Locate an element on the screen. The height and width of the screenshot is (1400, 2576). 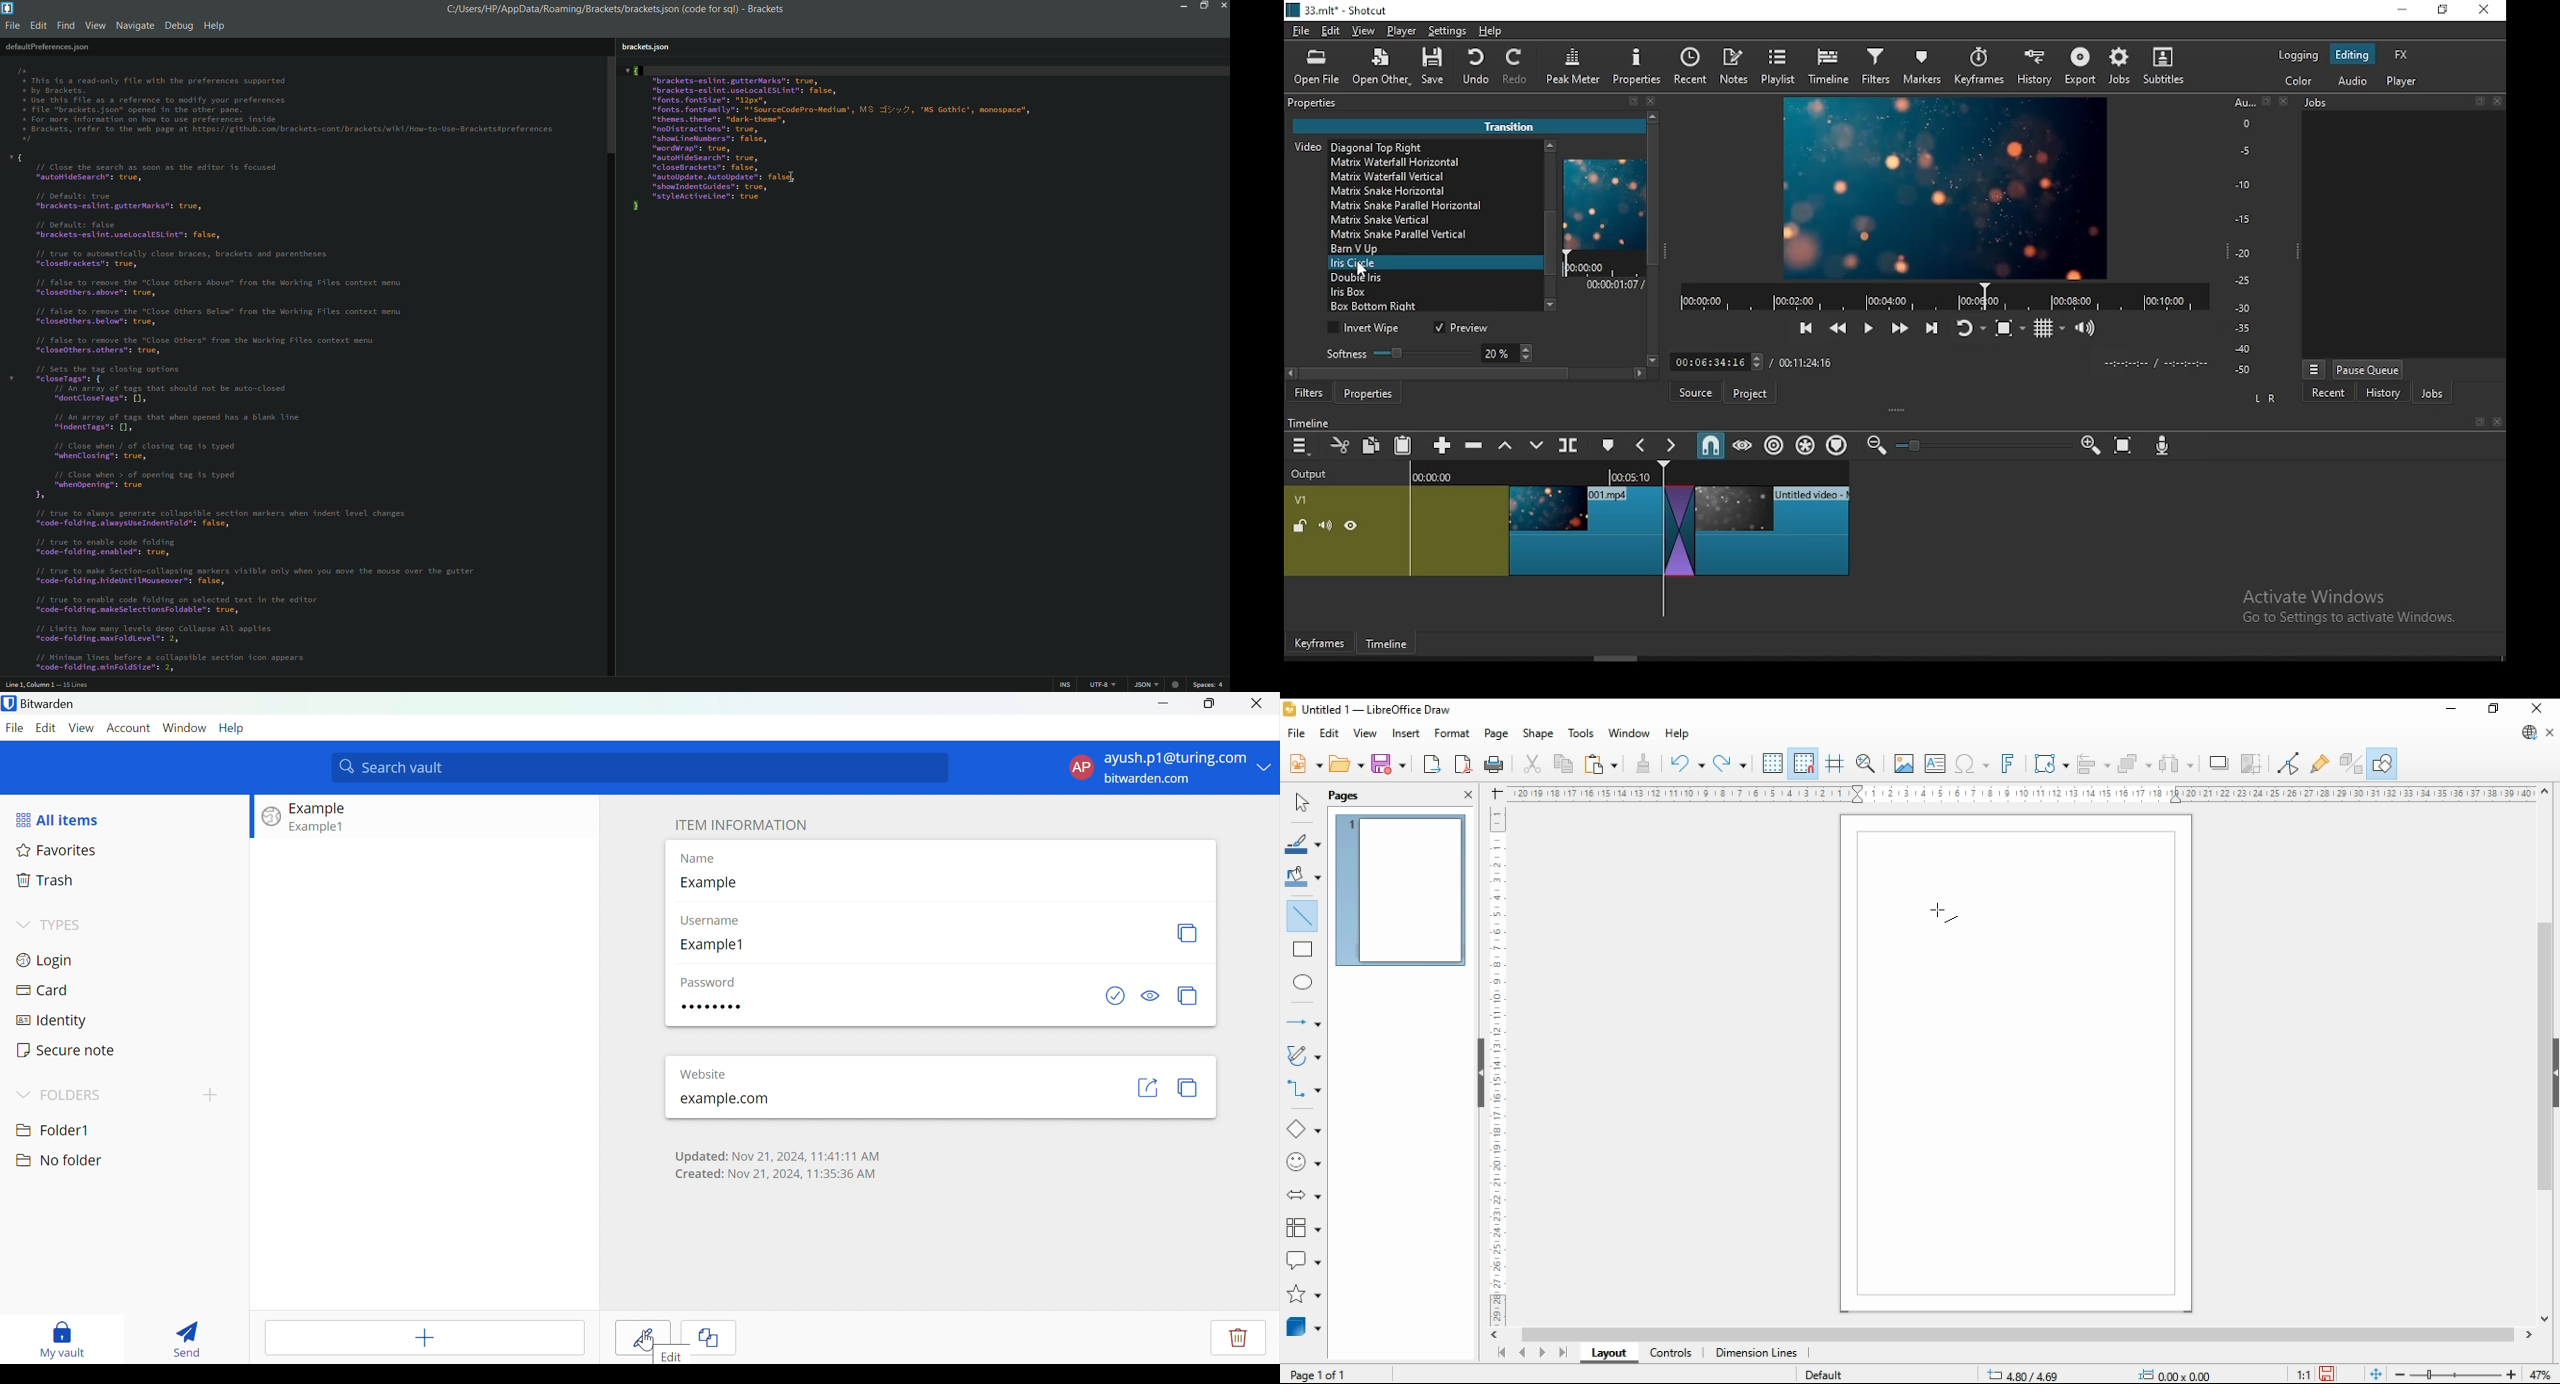
file is located at coordinates (1302, 32).